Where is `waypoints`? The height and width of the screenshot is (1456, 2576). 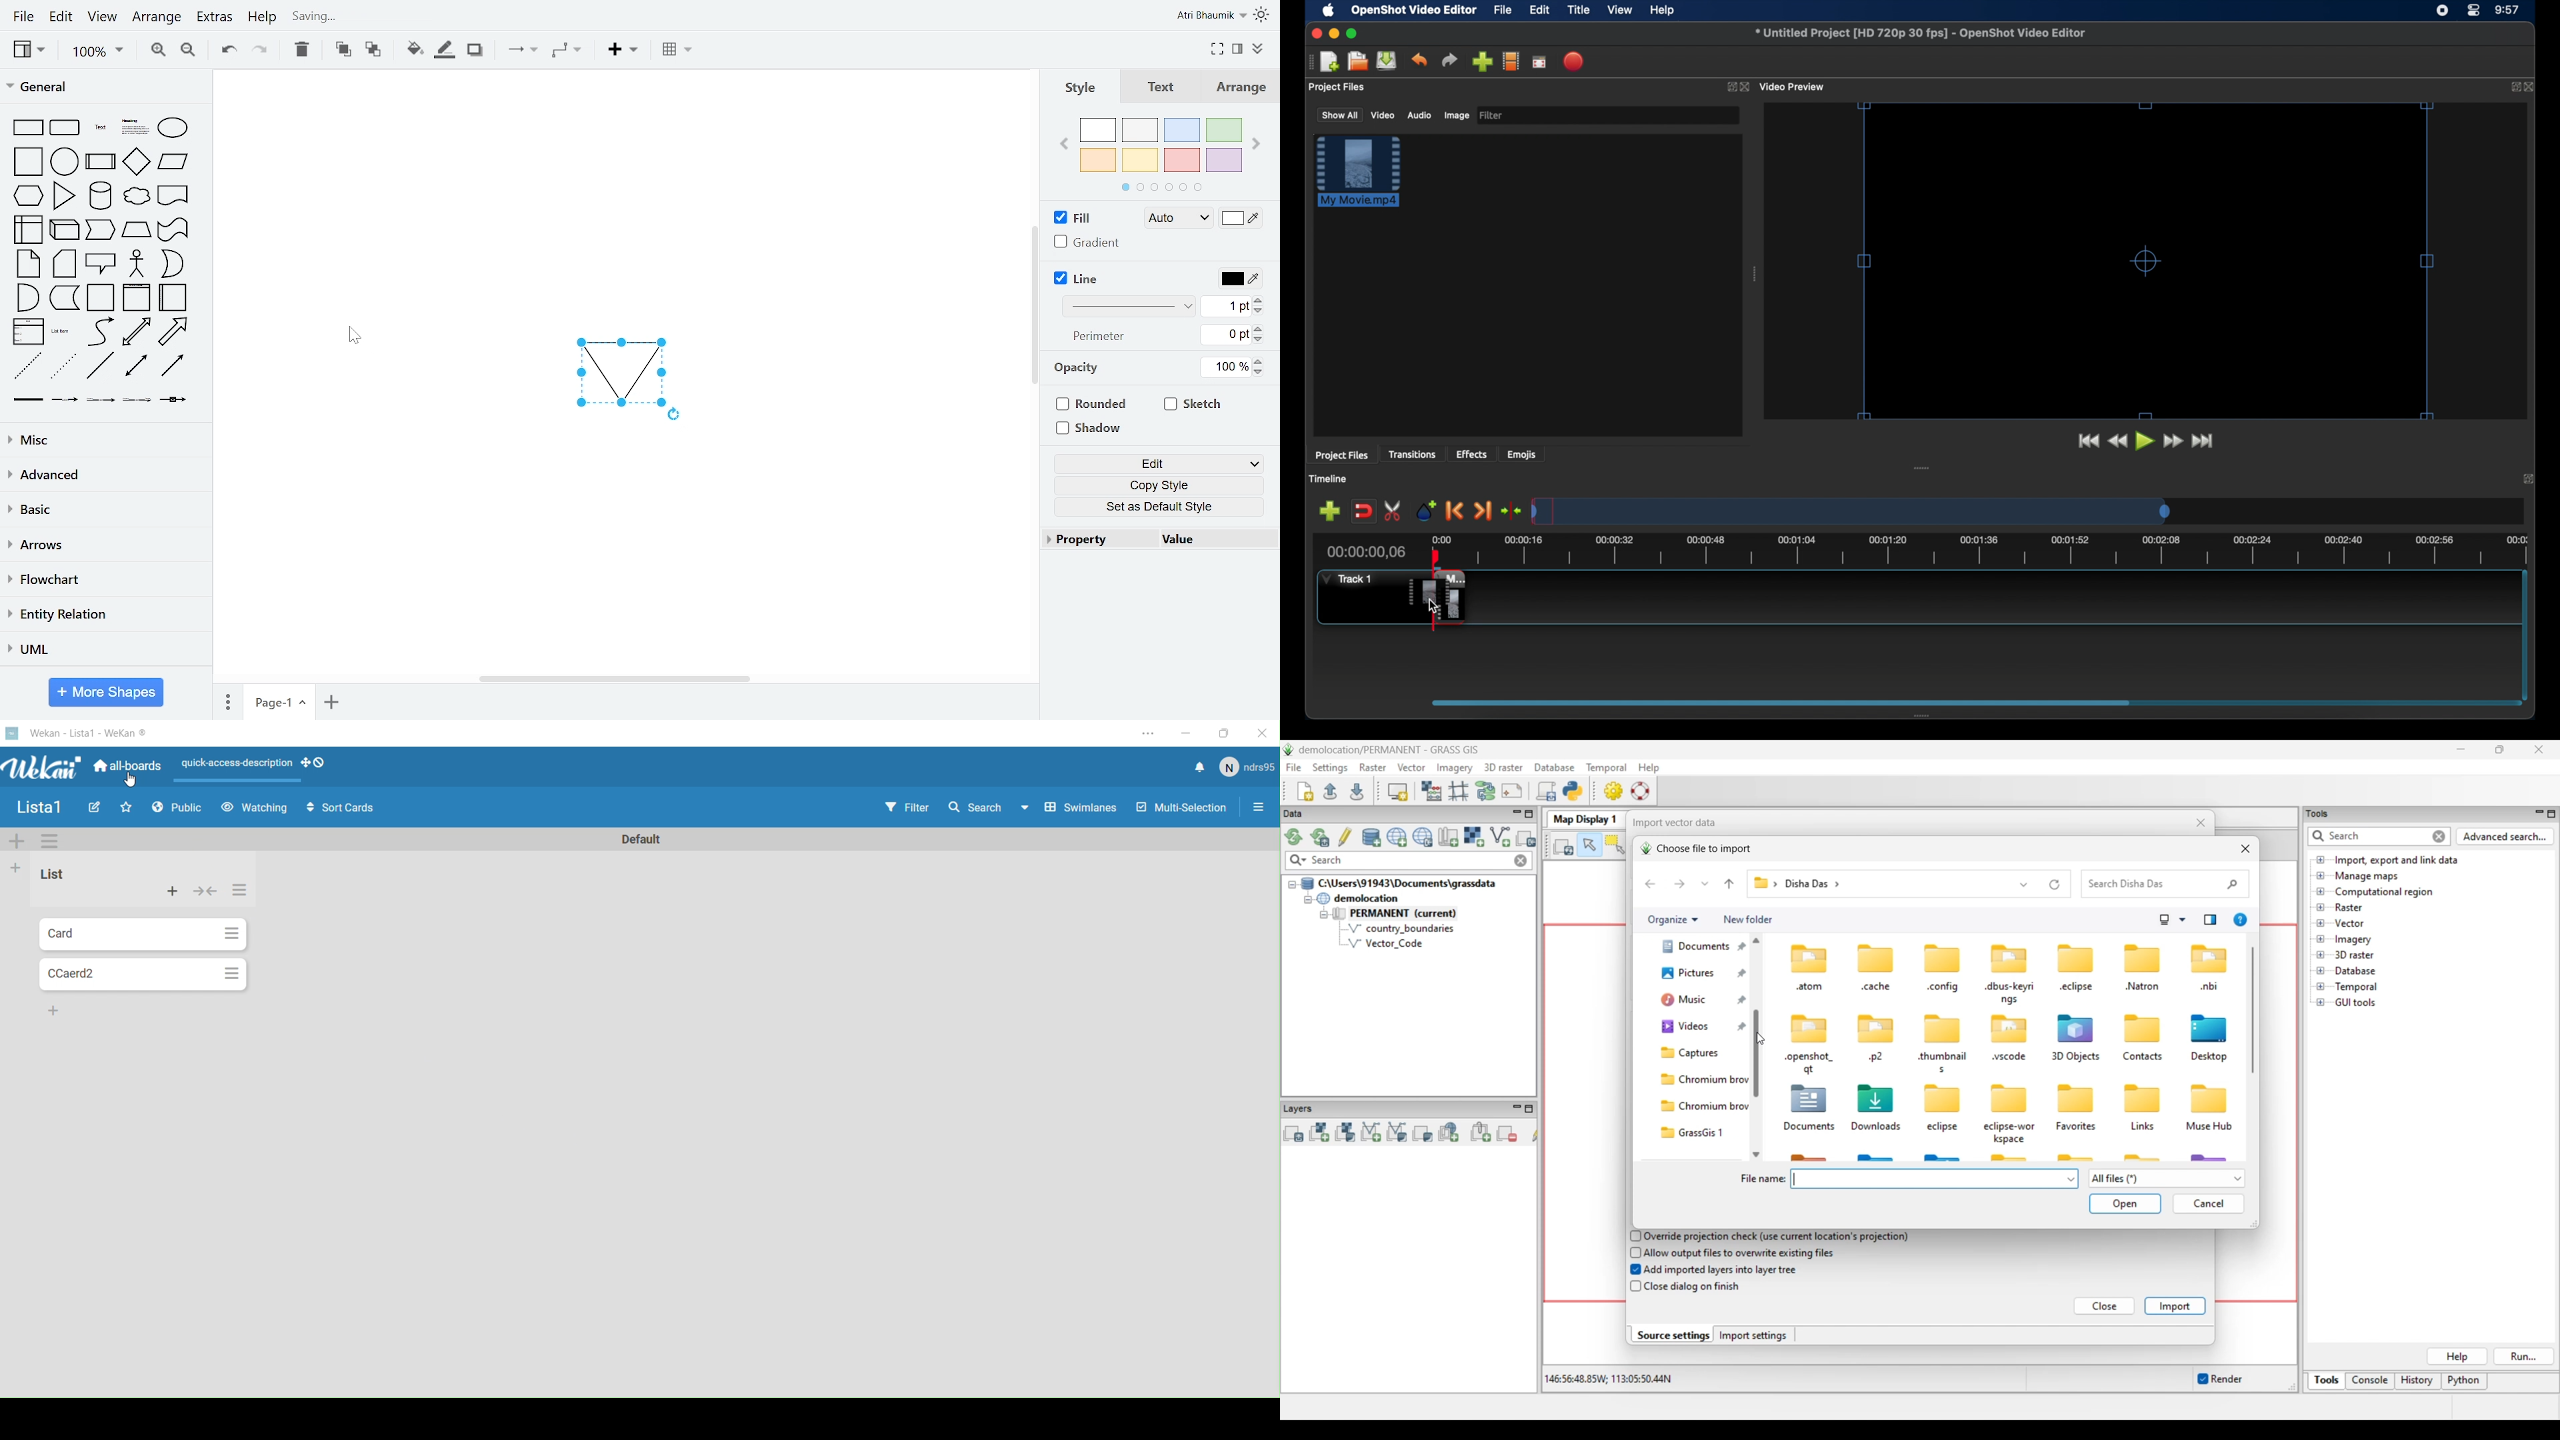
waypoints is located at coordinates (565, 52).